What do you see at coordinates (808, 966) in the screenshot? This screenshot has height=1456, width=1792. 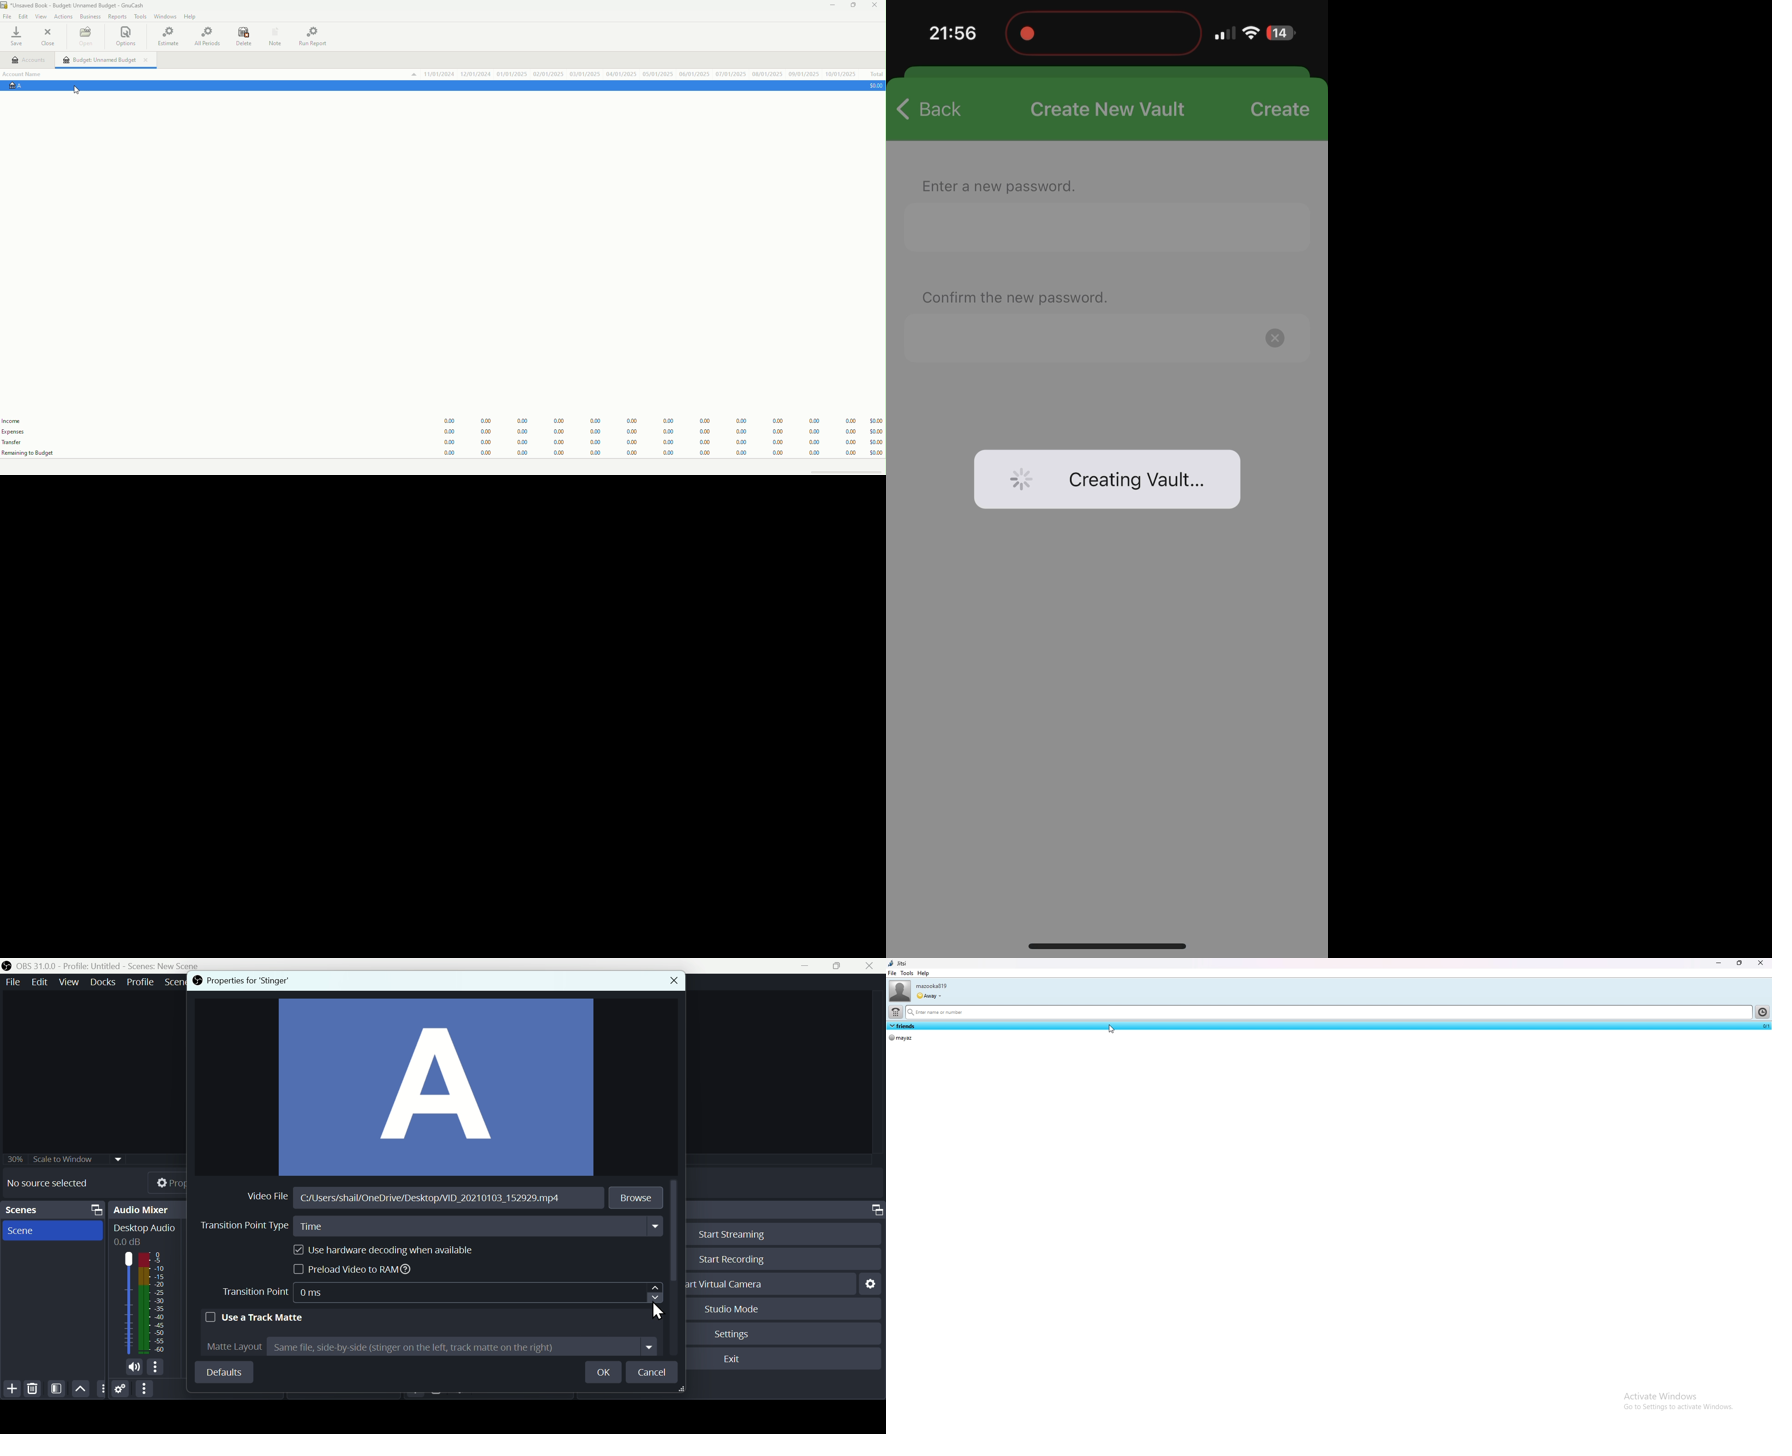 I see `minimise` at bounding box center [808, 966].